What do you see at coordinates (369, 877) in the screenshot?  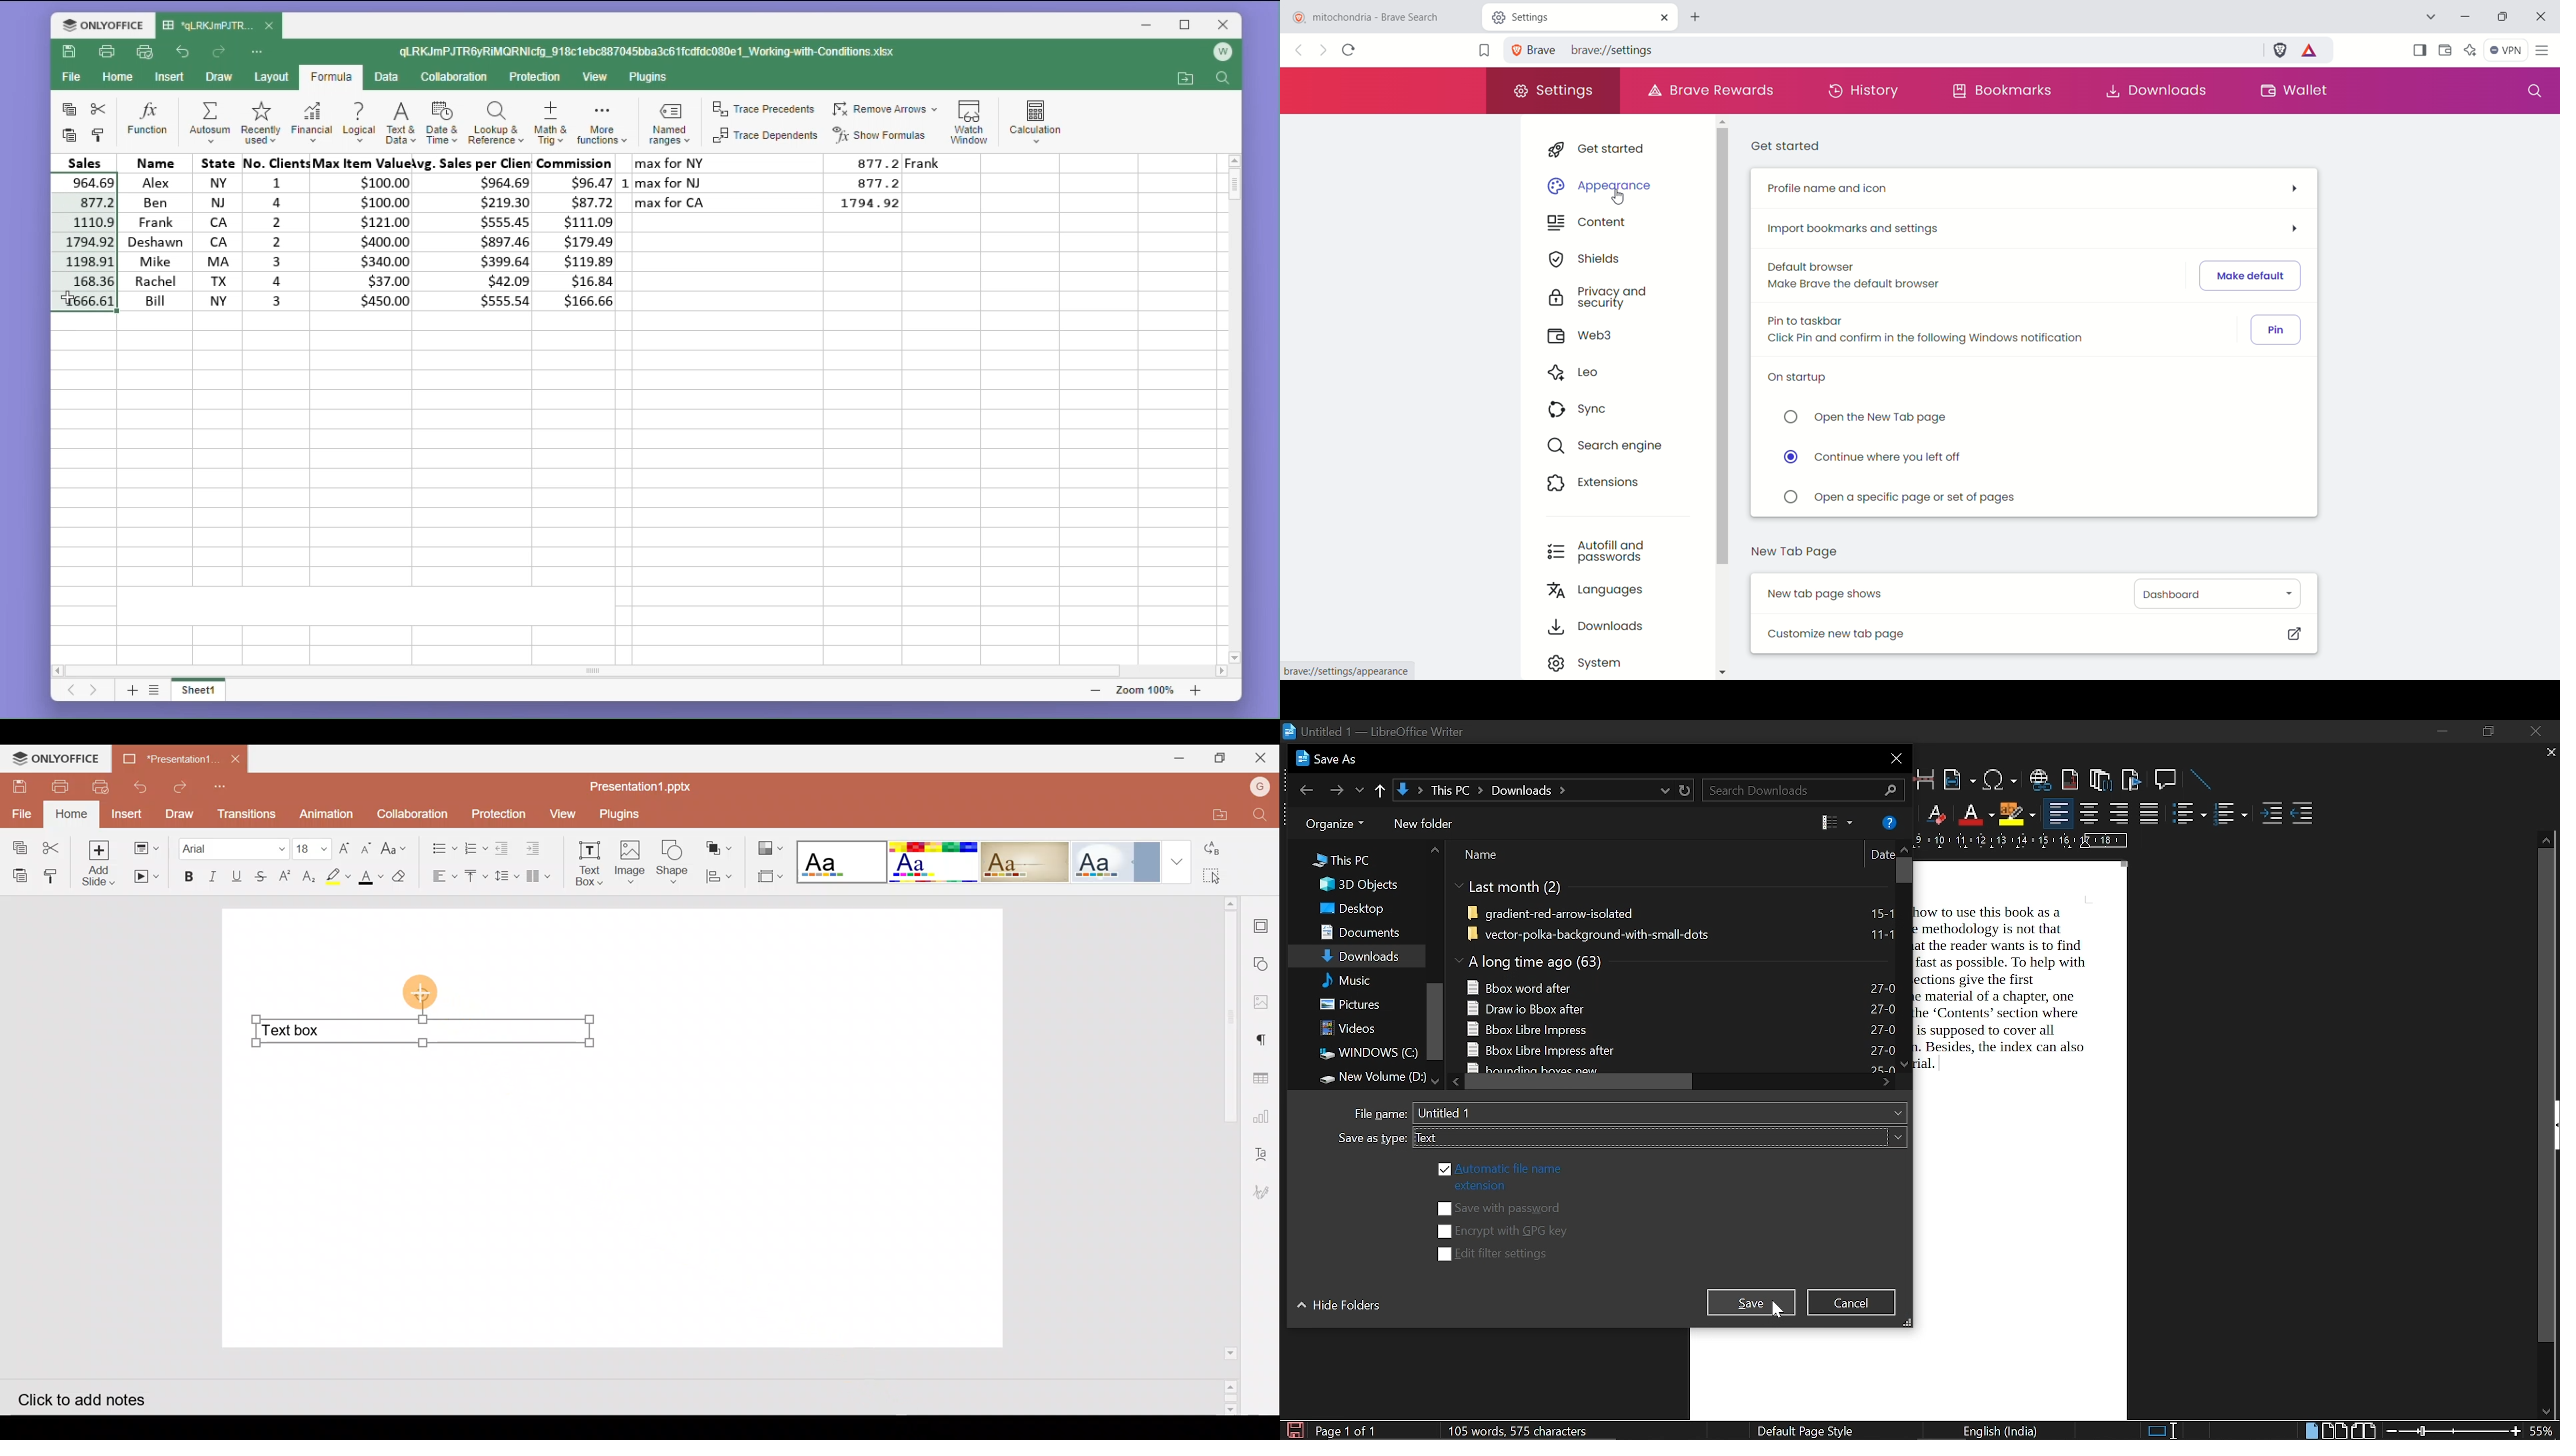 I see `Font color` at bounding box center [369, 877].